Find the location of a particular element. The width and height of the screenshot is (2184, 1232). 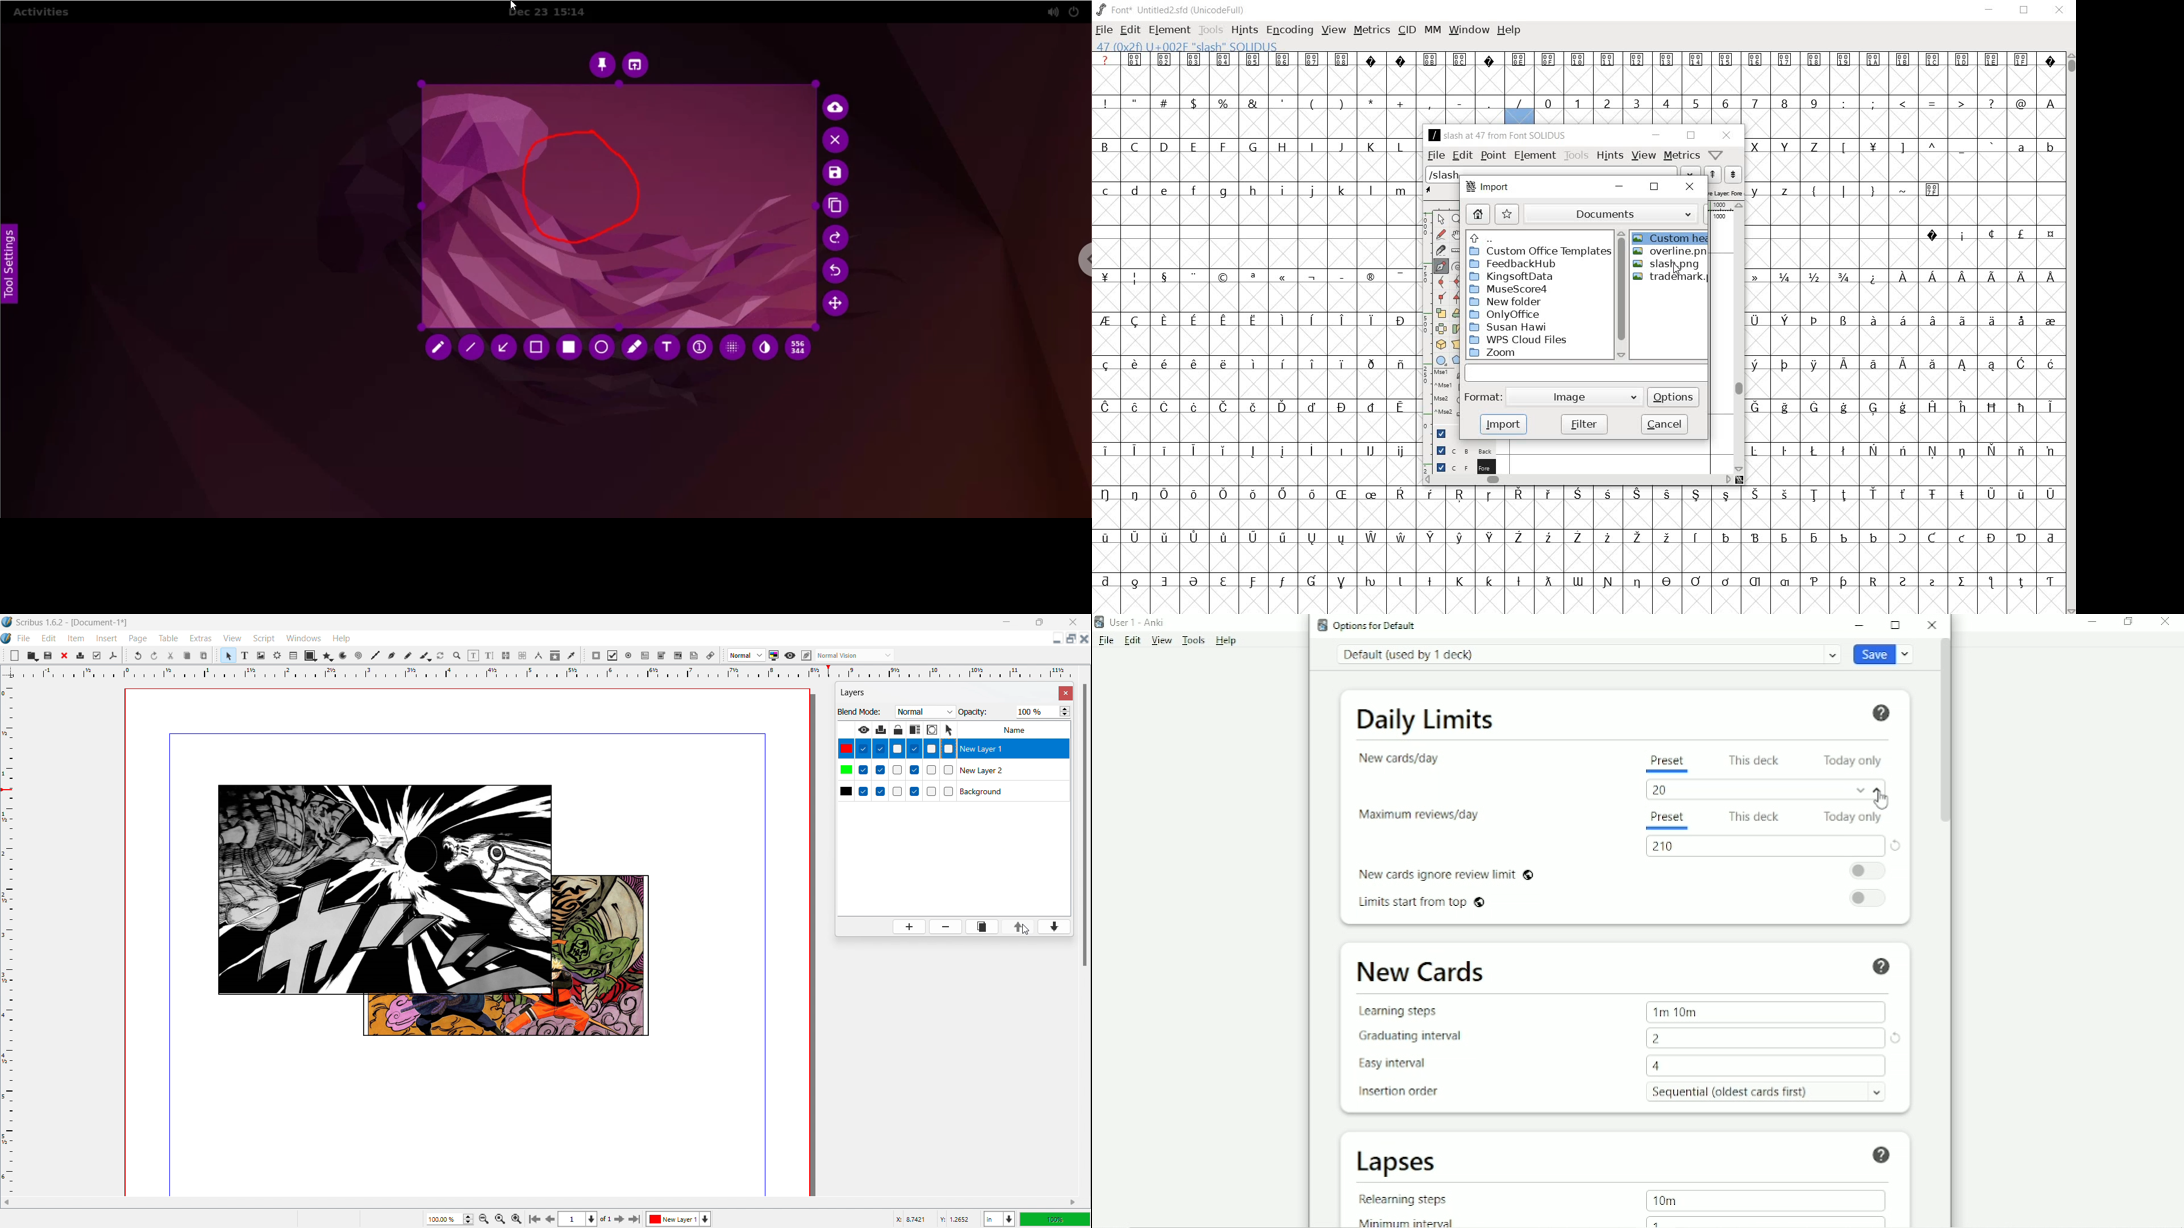

image frame is located at coordinates (262, 656).